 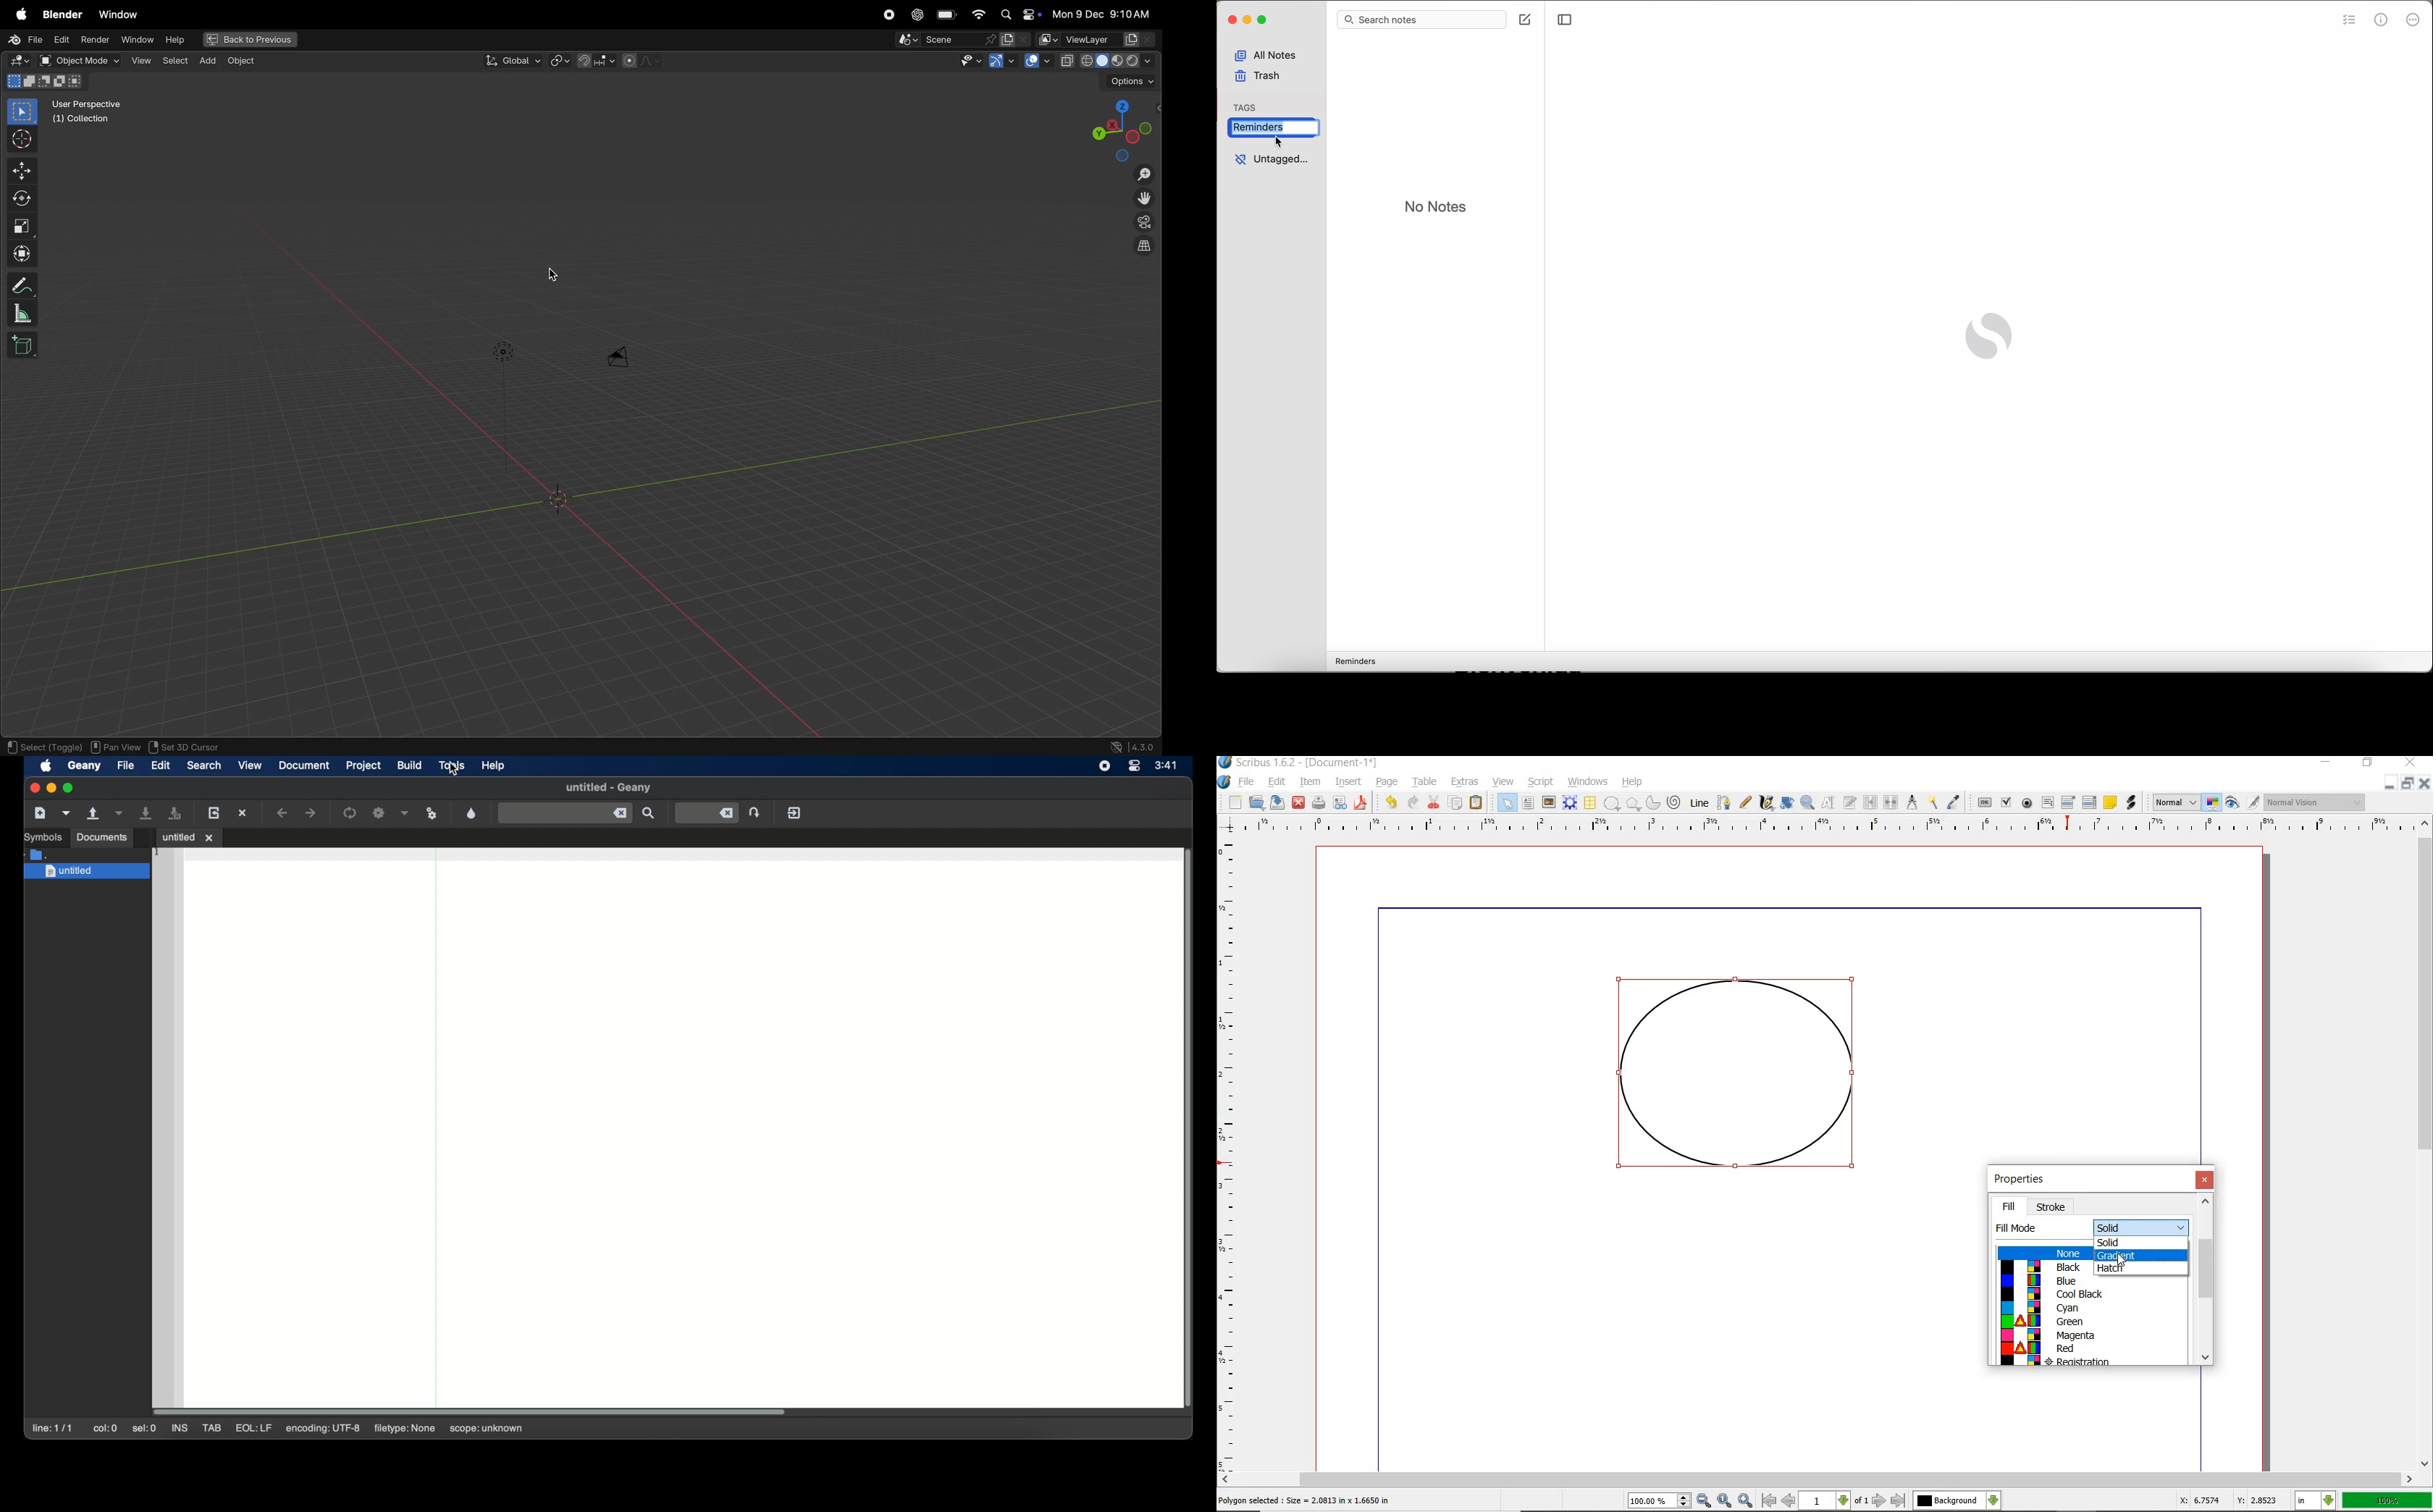 What do you see at coordinates (15, 62) in the screenshot?
I see `editor type` at bounding box center [15, 62].